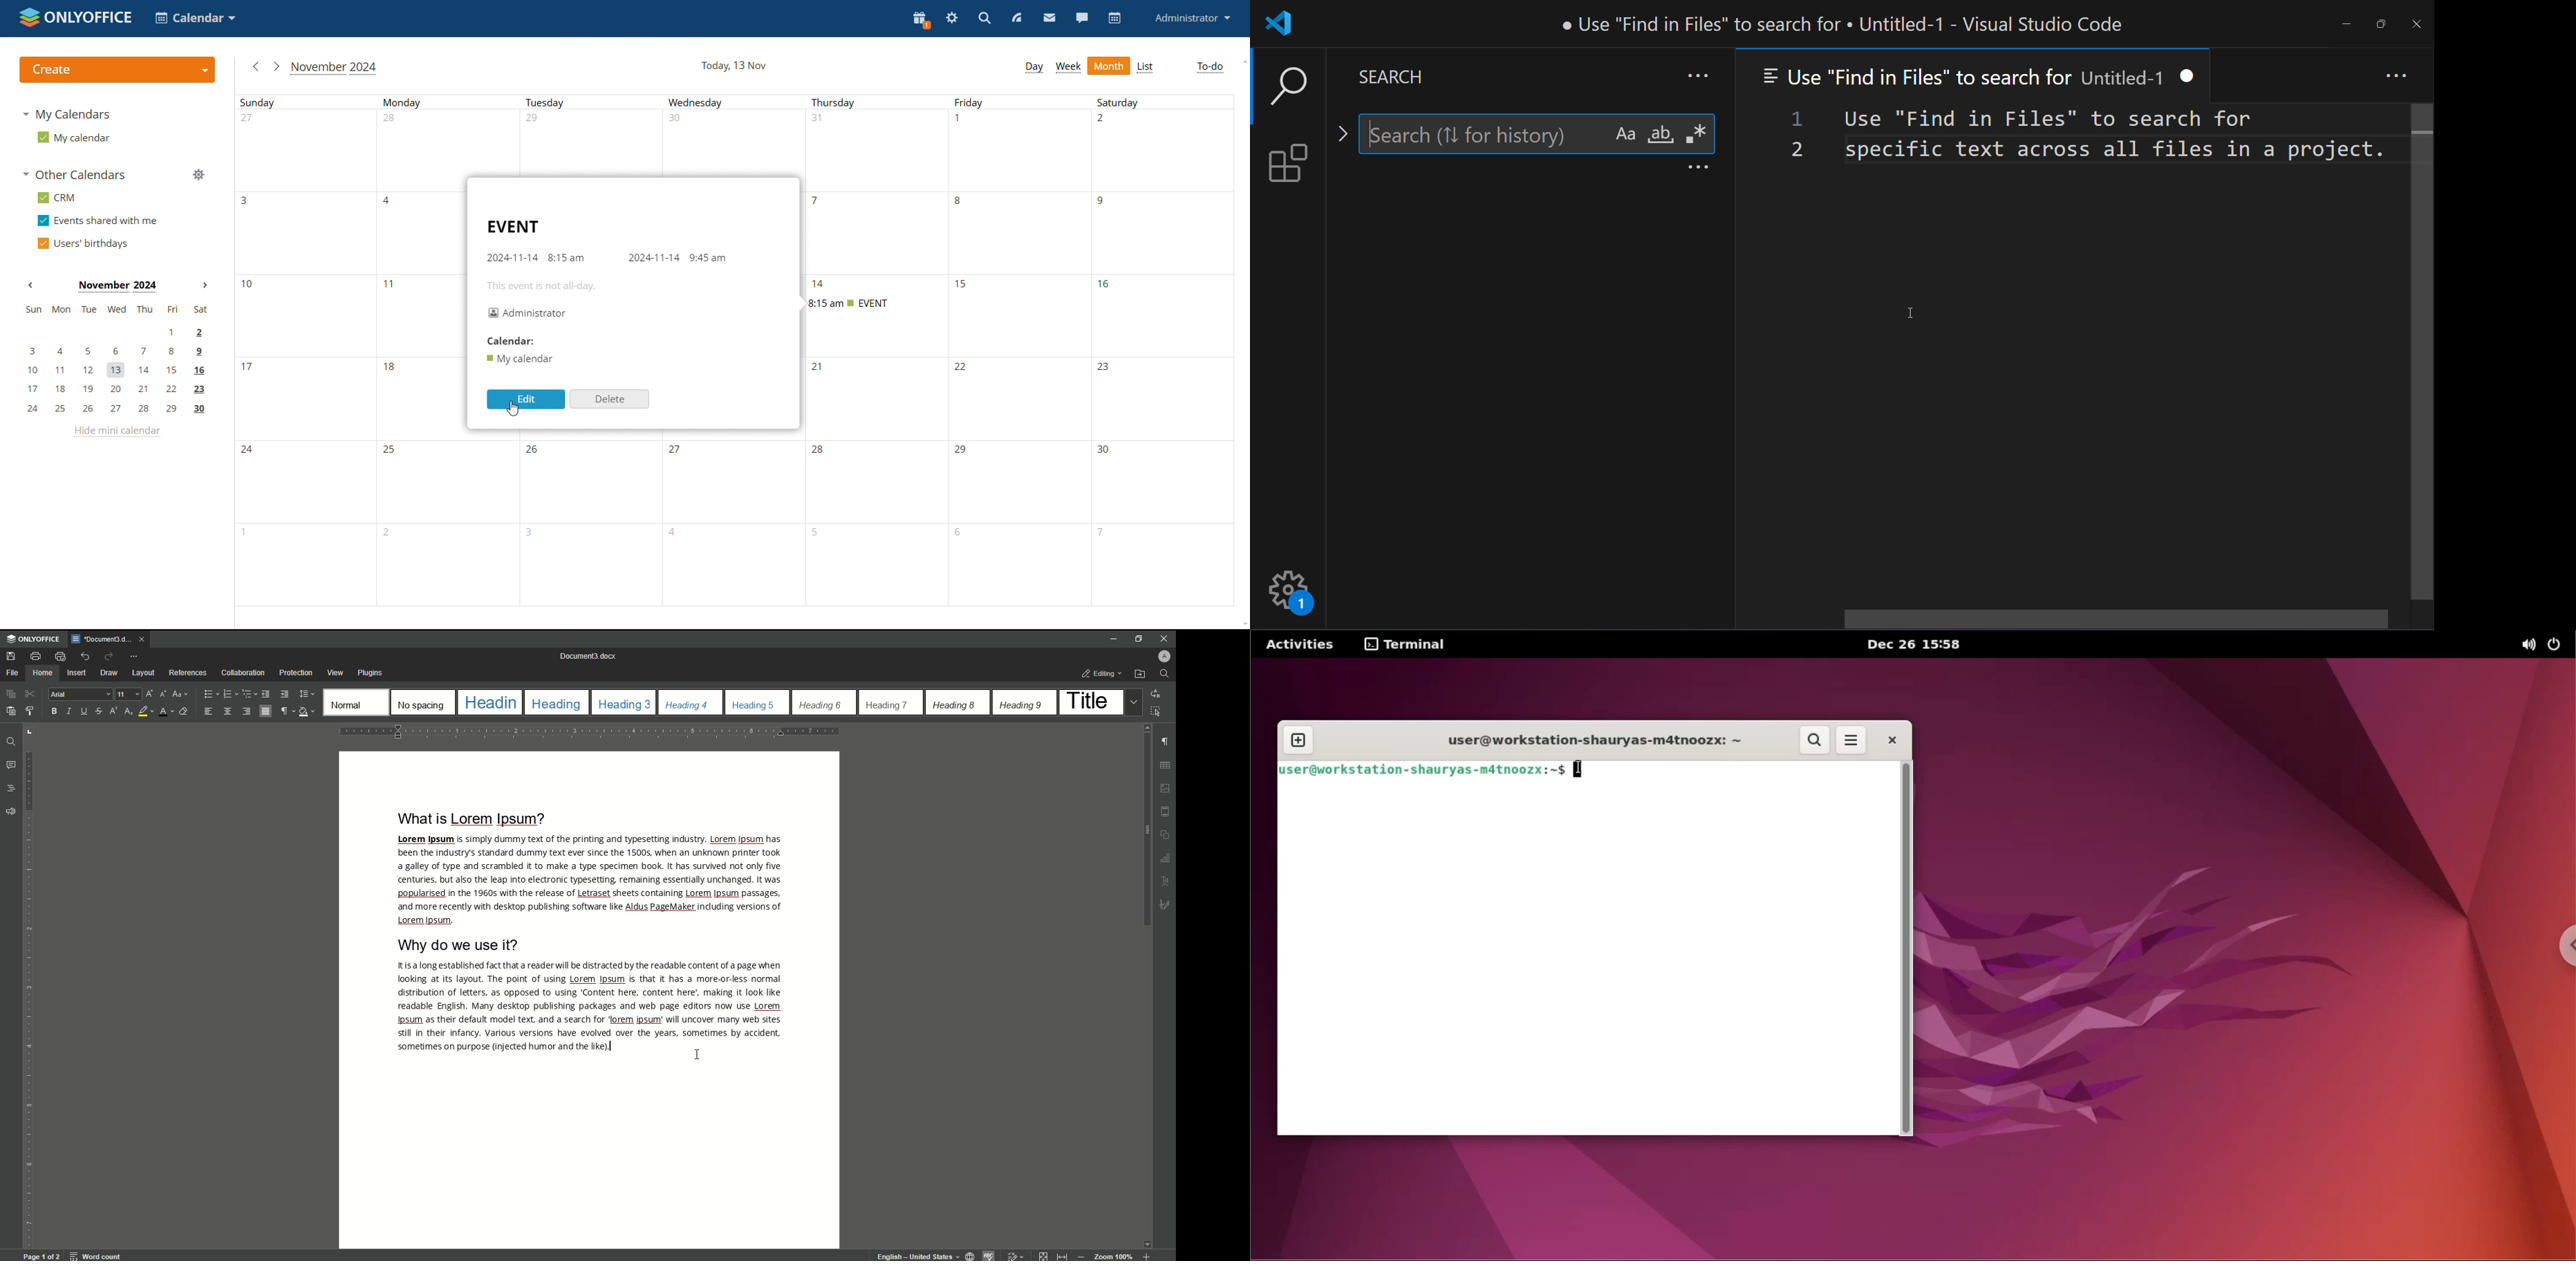  What do you see at coordinates (1160, 711) in the screenshot?
I see `Select` at bounding box center [1160, 711].